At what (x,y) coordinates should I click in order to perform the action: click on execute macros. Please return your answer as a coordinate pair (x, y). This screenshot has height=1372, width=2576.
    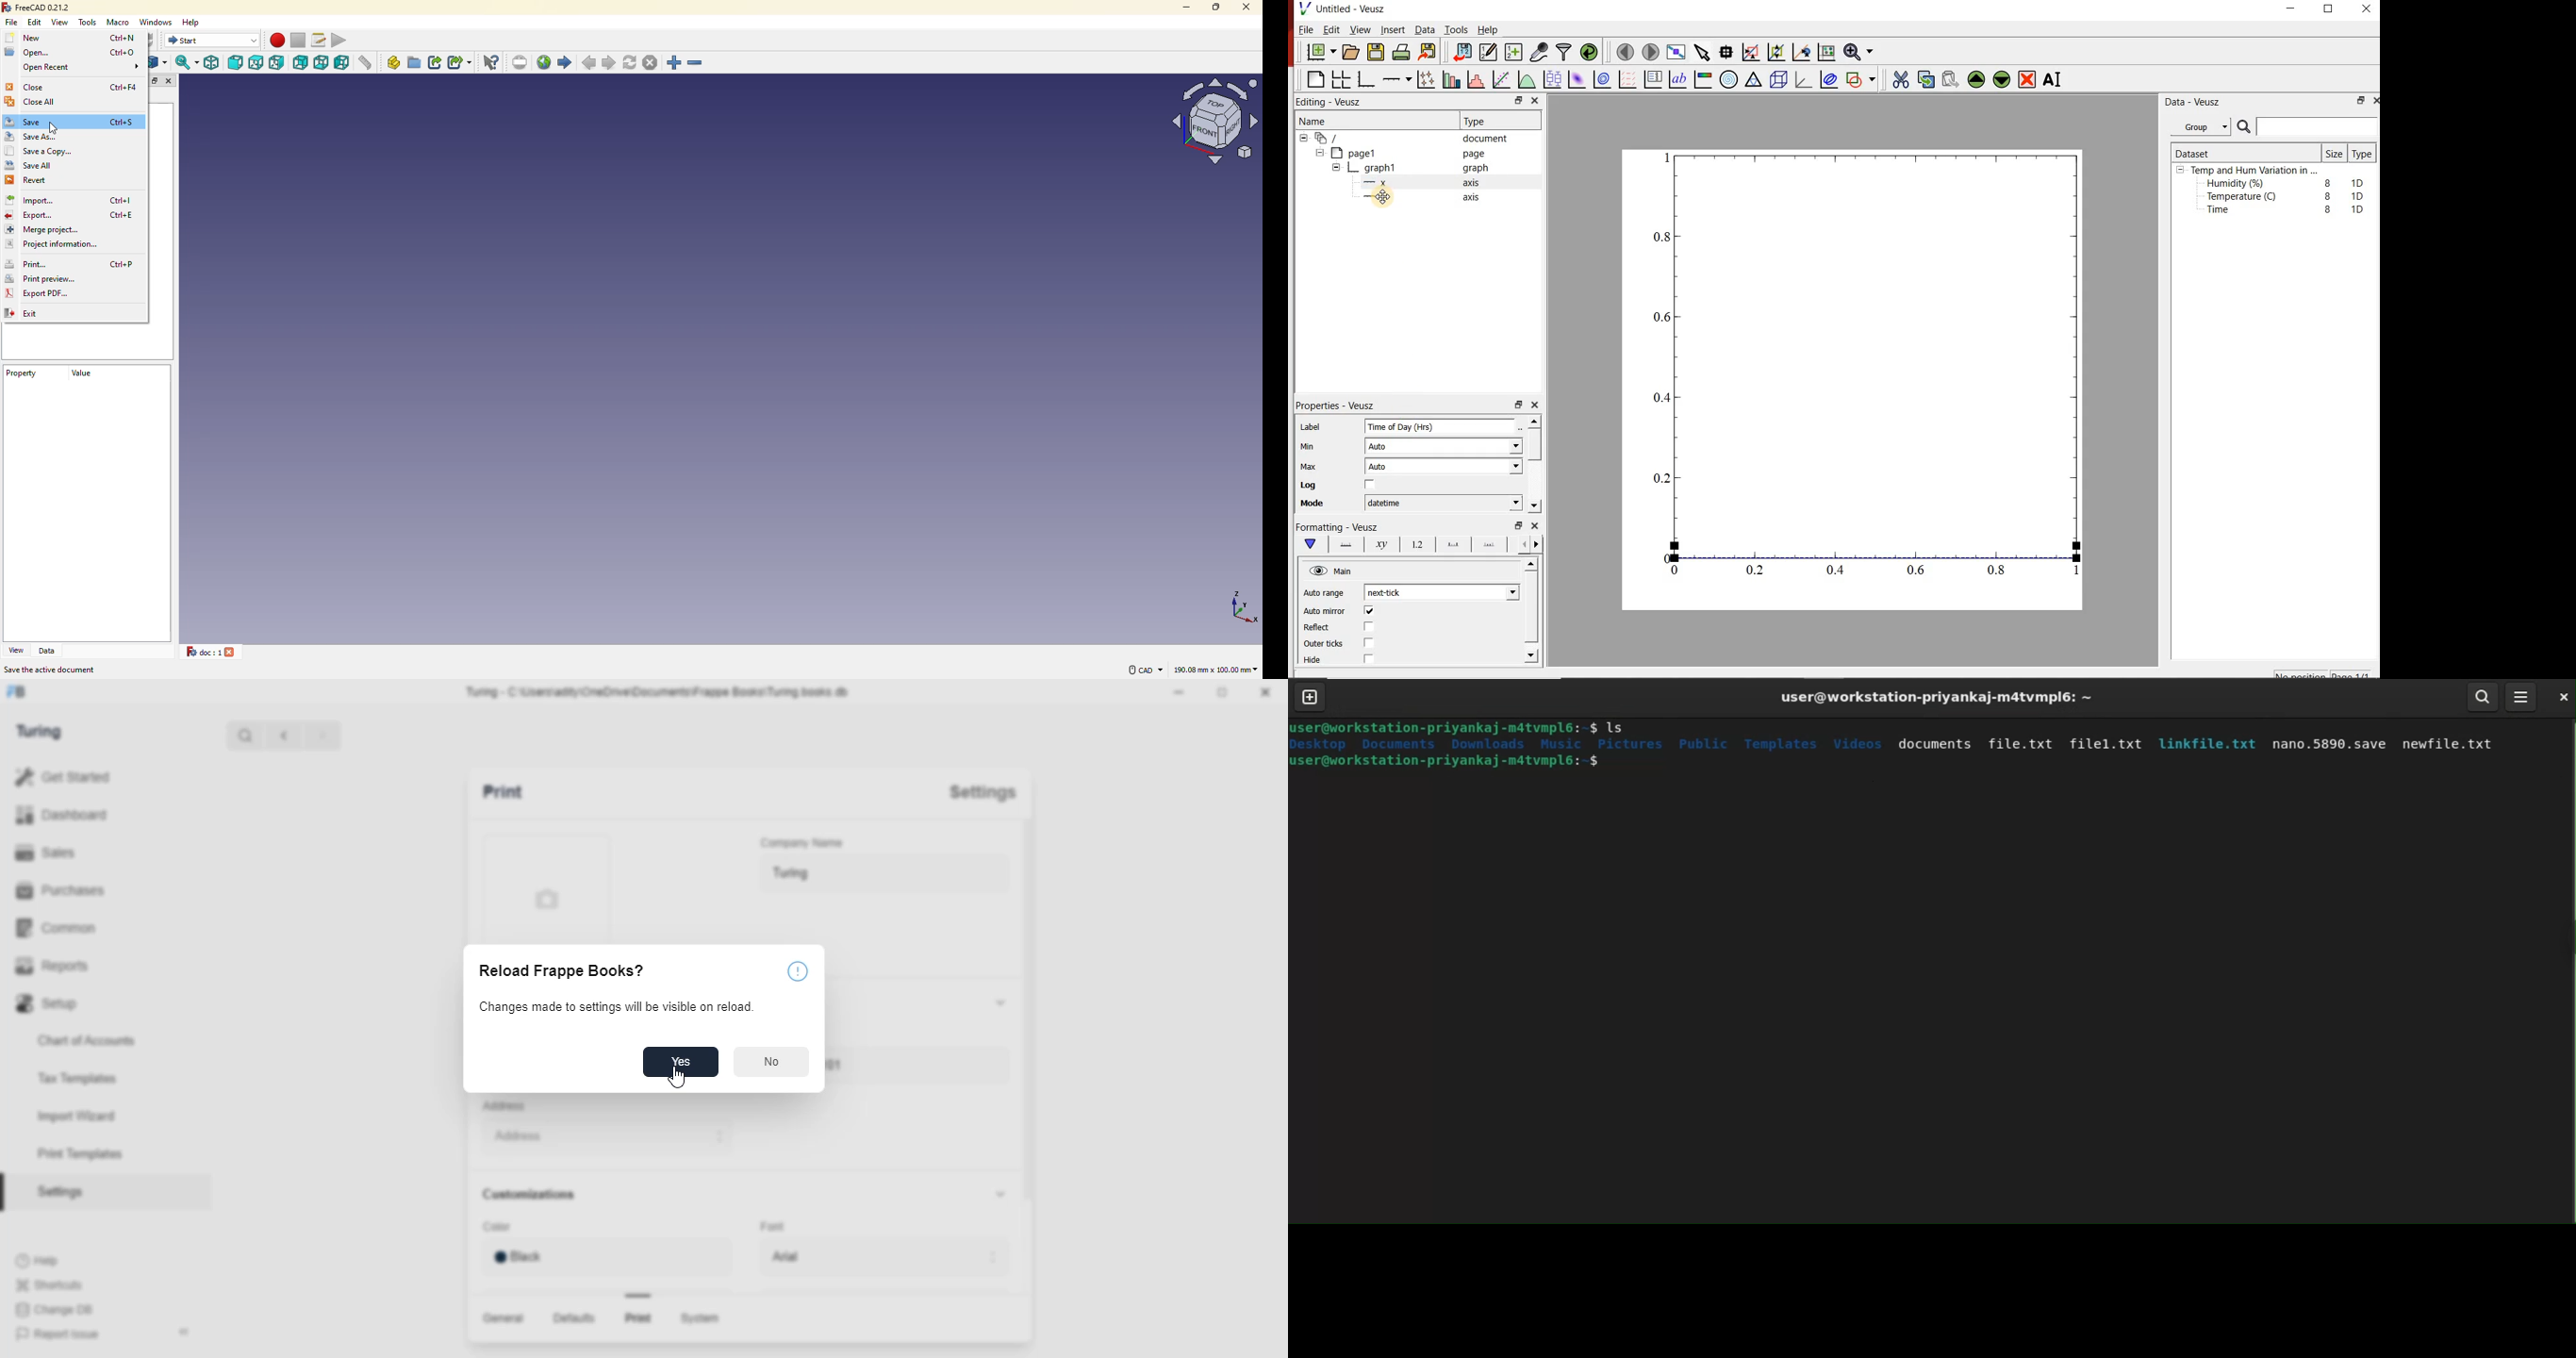
    Looking at the image, I should click on (343, 39).